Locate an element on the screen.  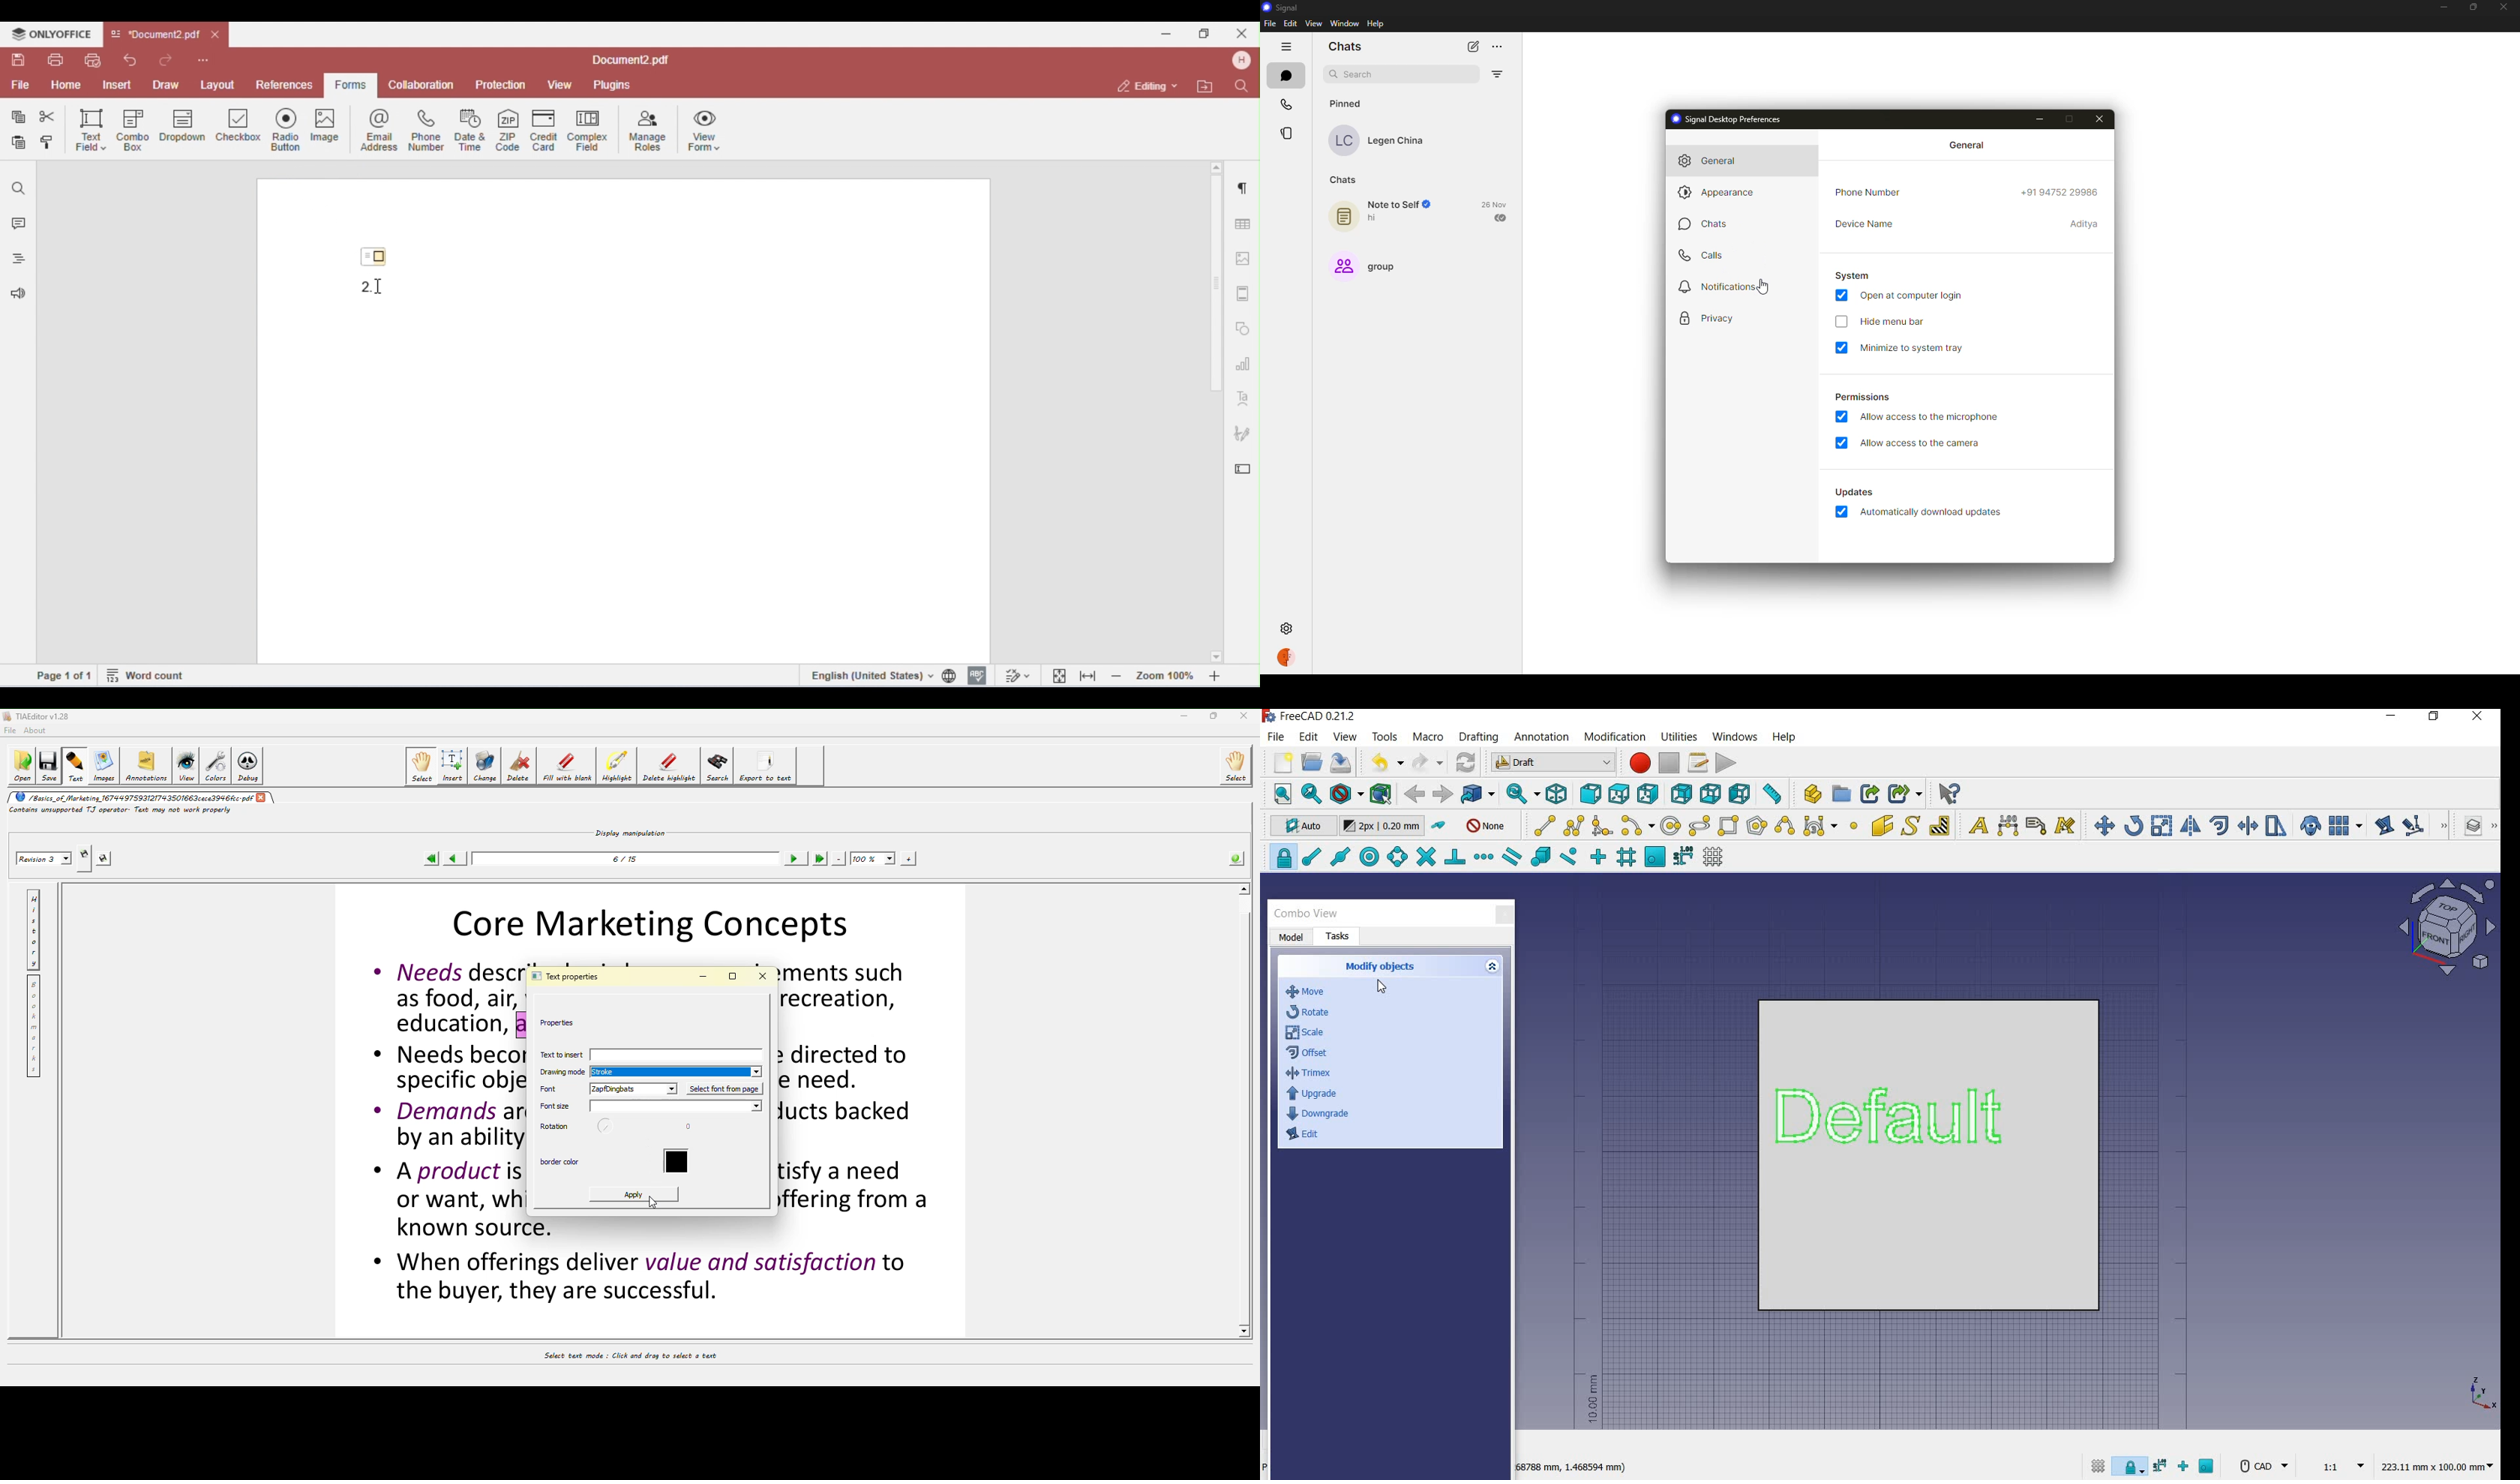
arc tools is located at coordinates (1637, 826).